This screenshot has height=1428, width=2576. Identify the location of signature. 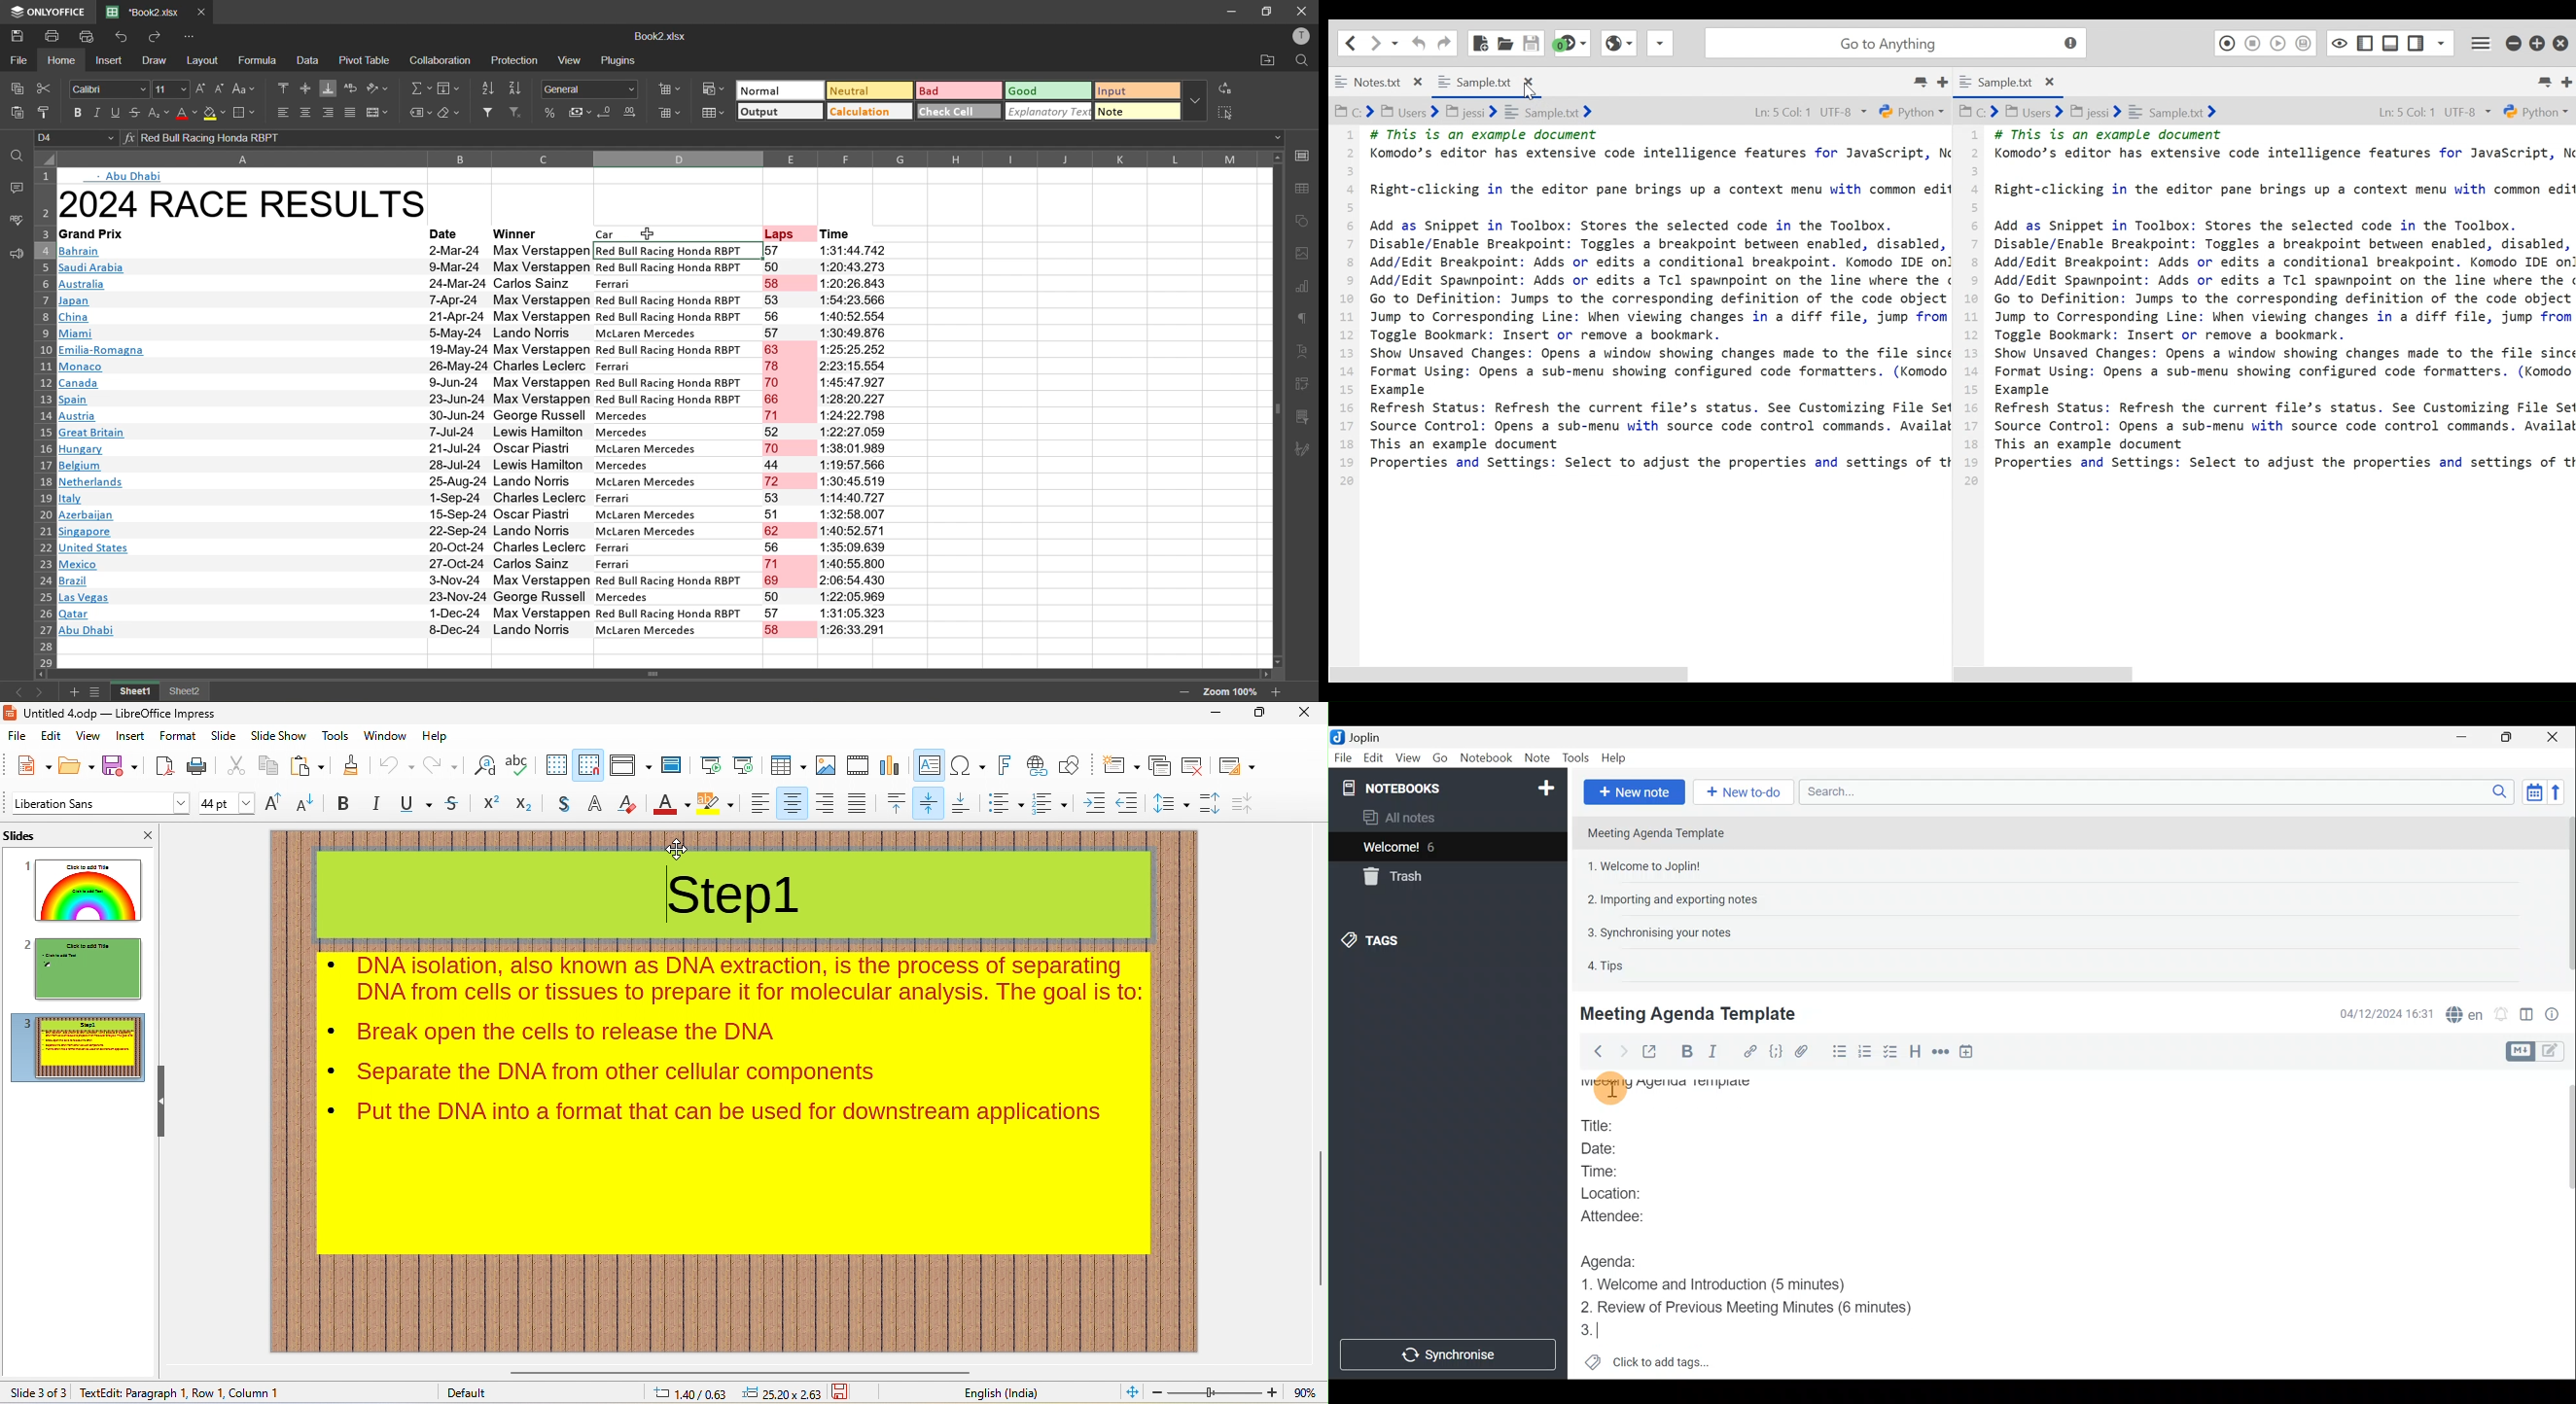
(1301, 451).